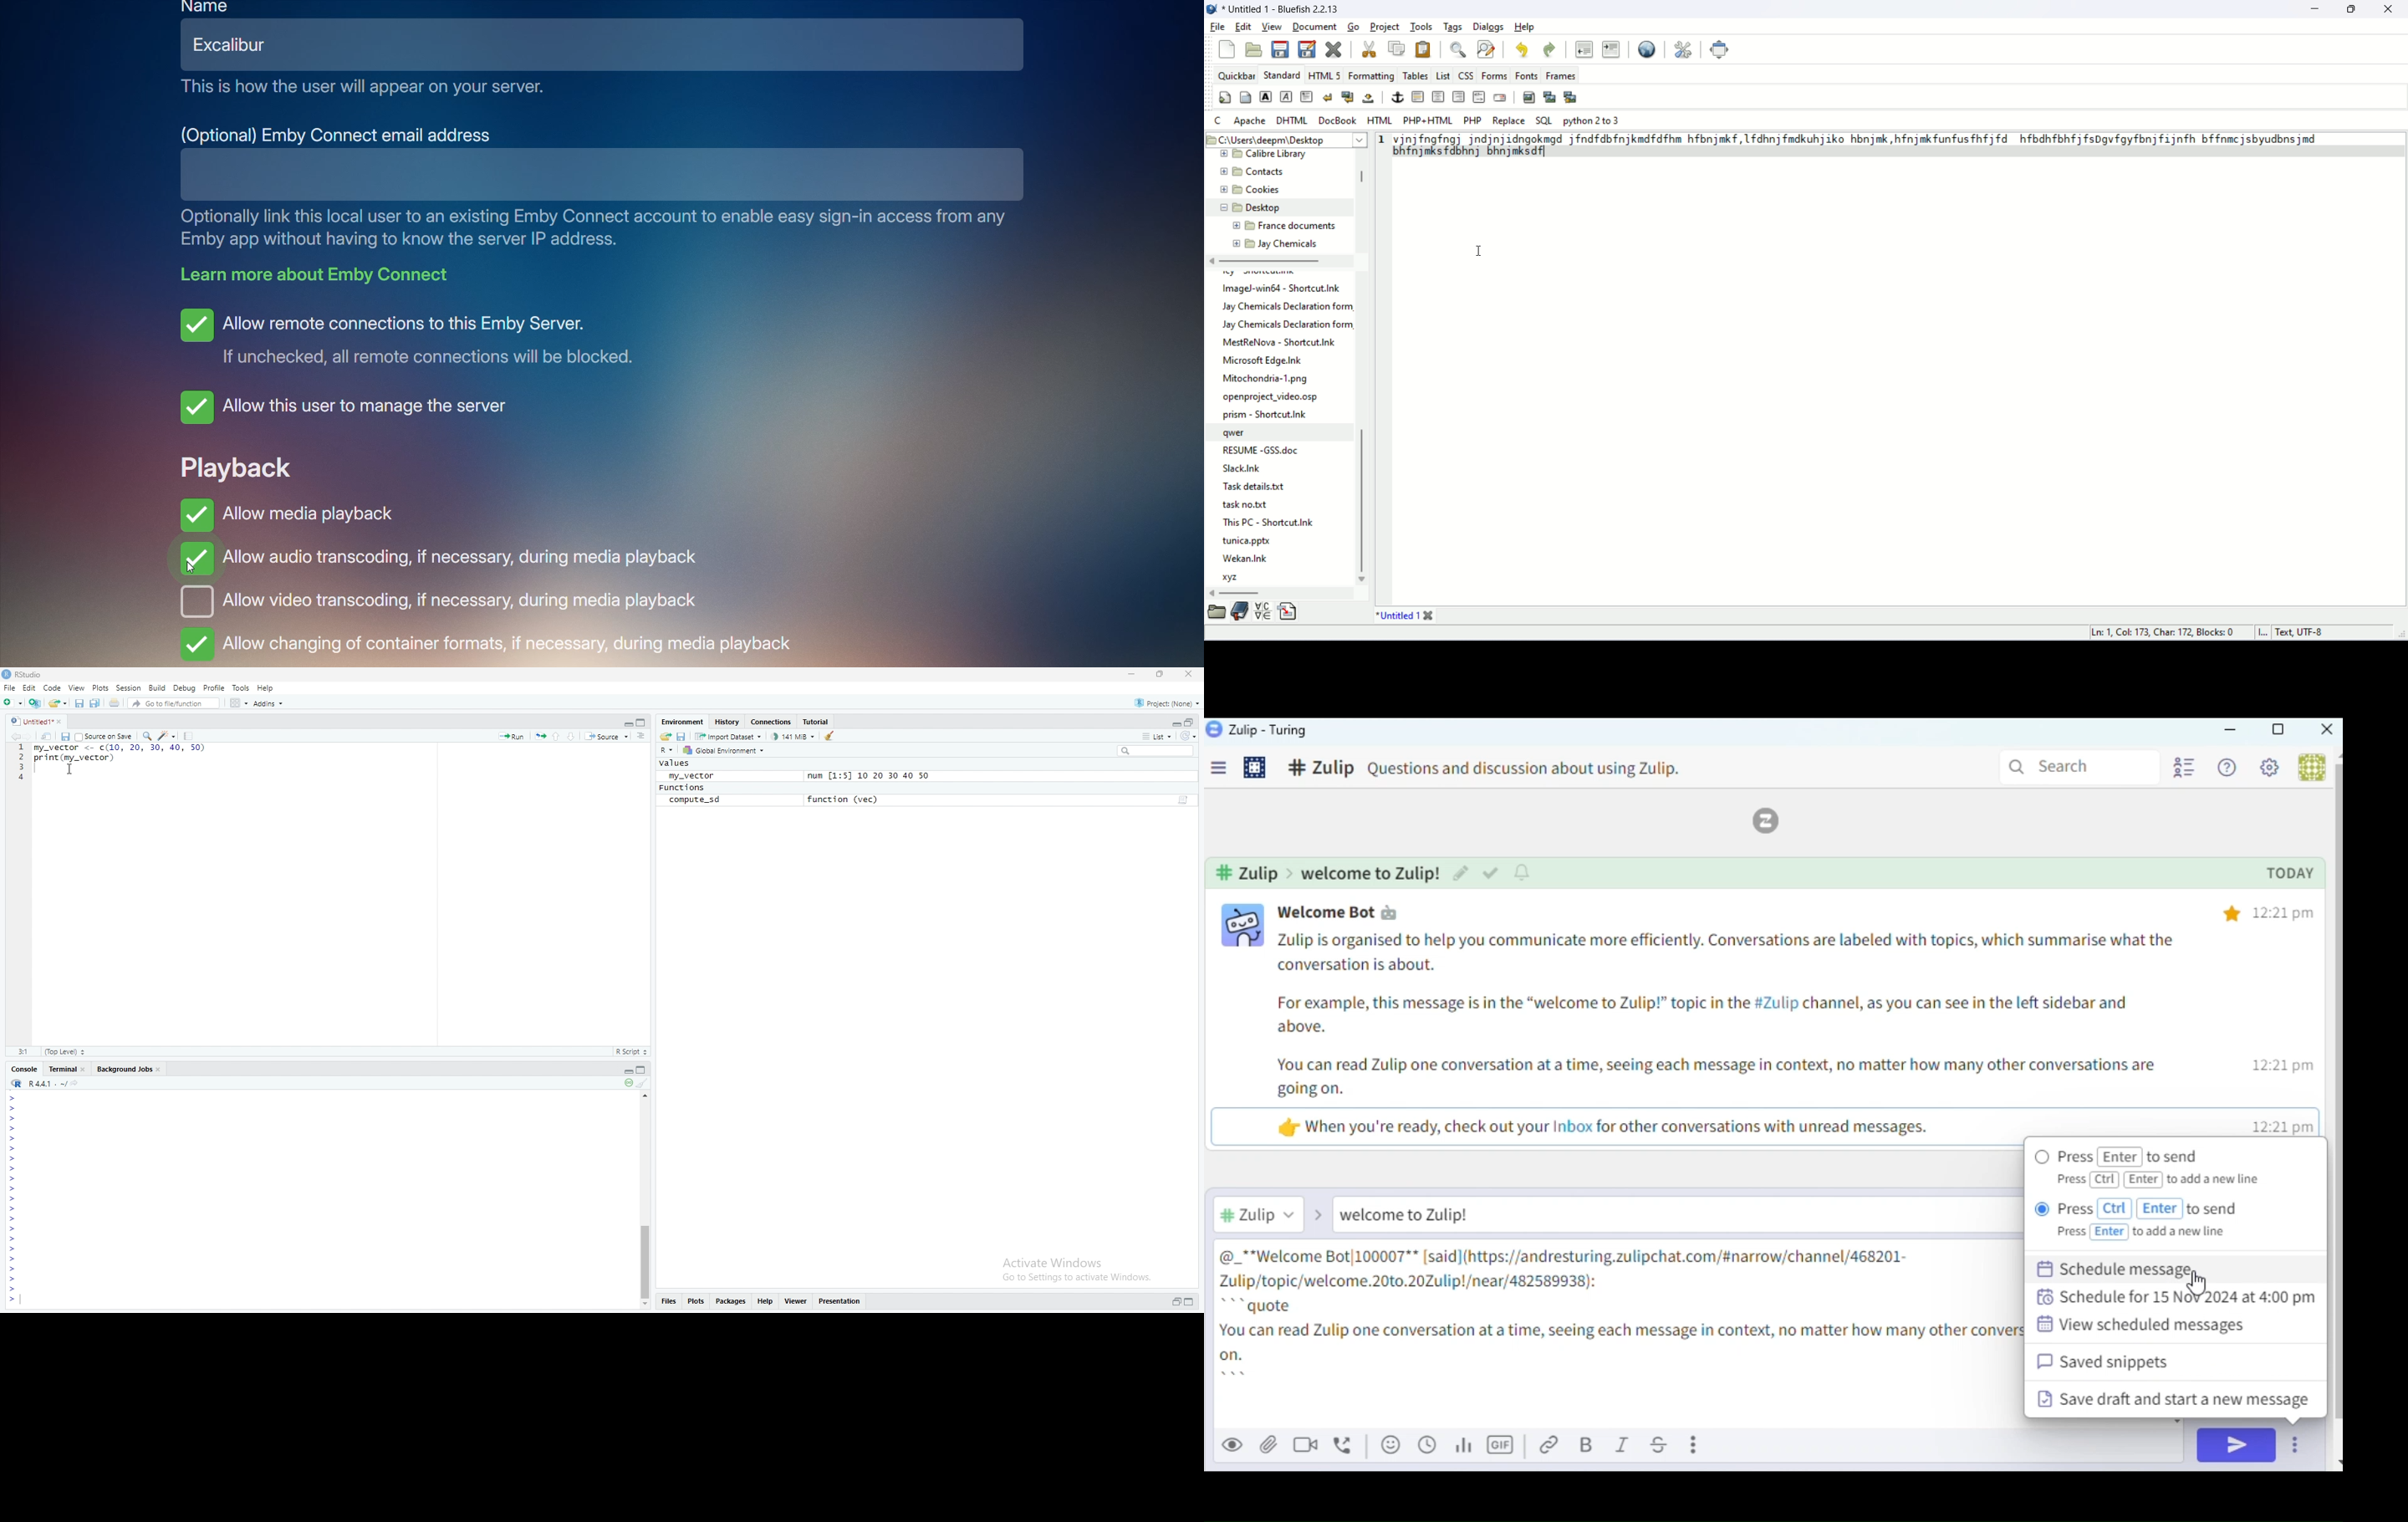 Image resolution: width=2408 pixels, height=1540 pixels. Describe the element at coordinates (642, 721) in the screenshot. I see `Maximize/Restore` at that location.